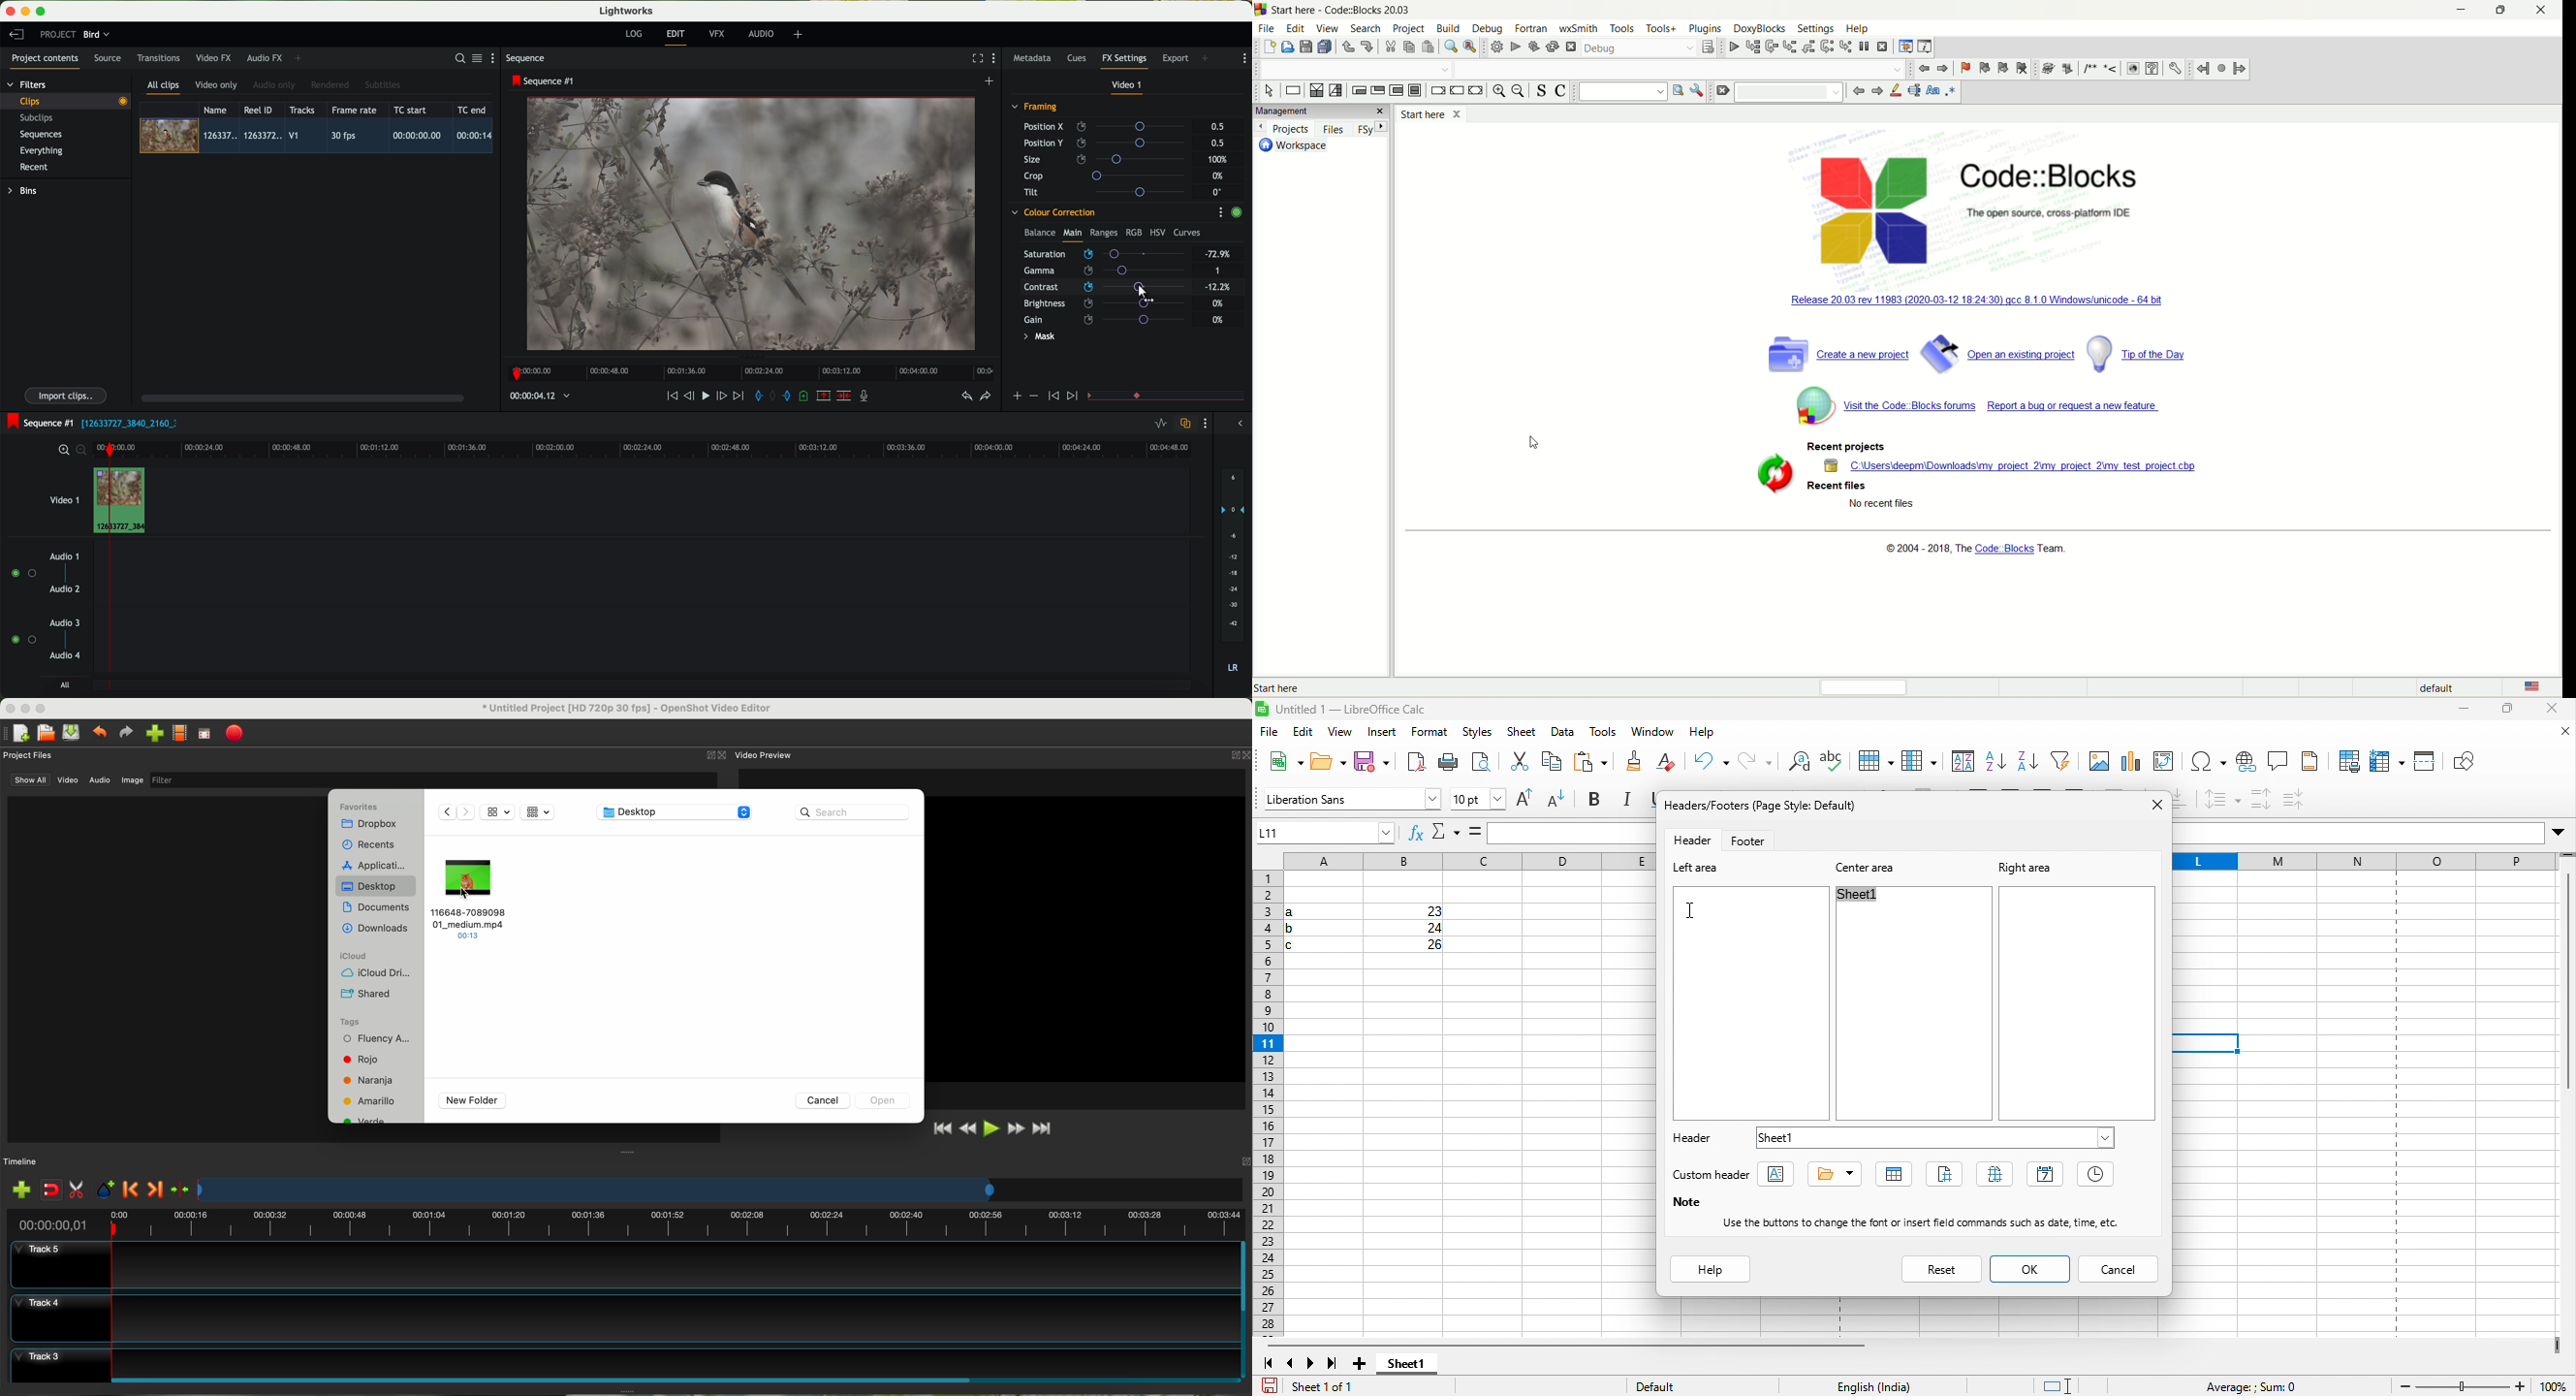  Describe the element at coordinates (1782, 1177) in the screenshot. I see `text attribute` at that location.